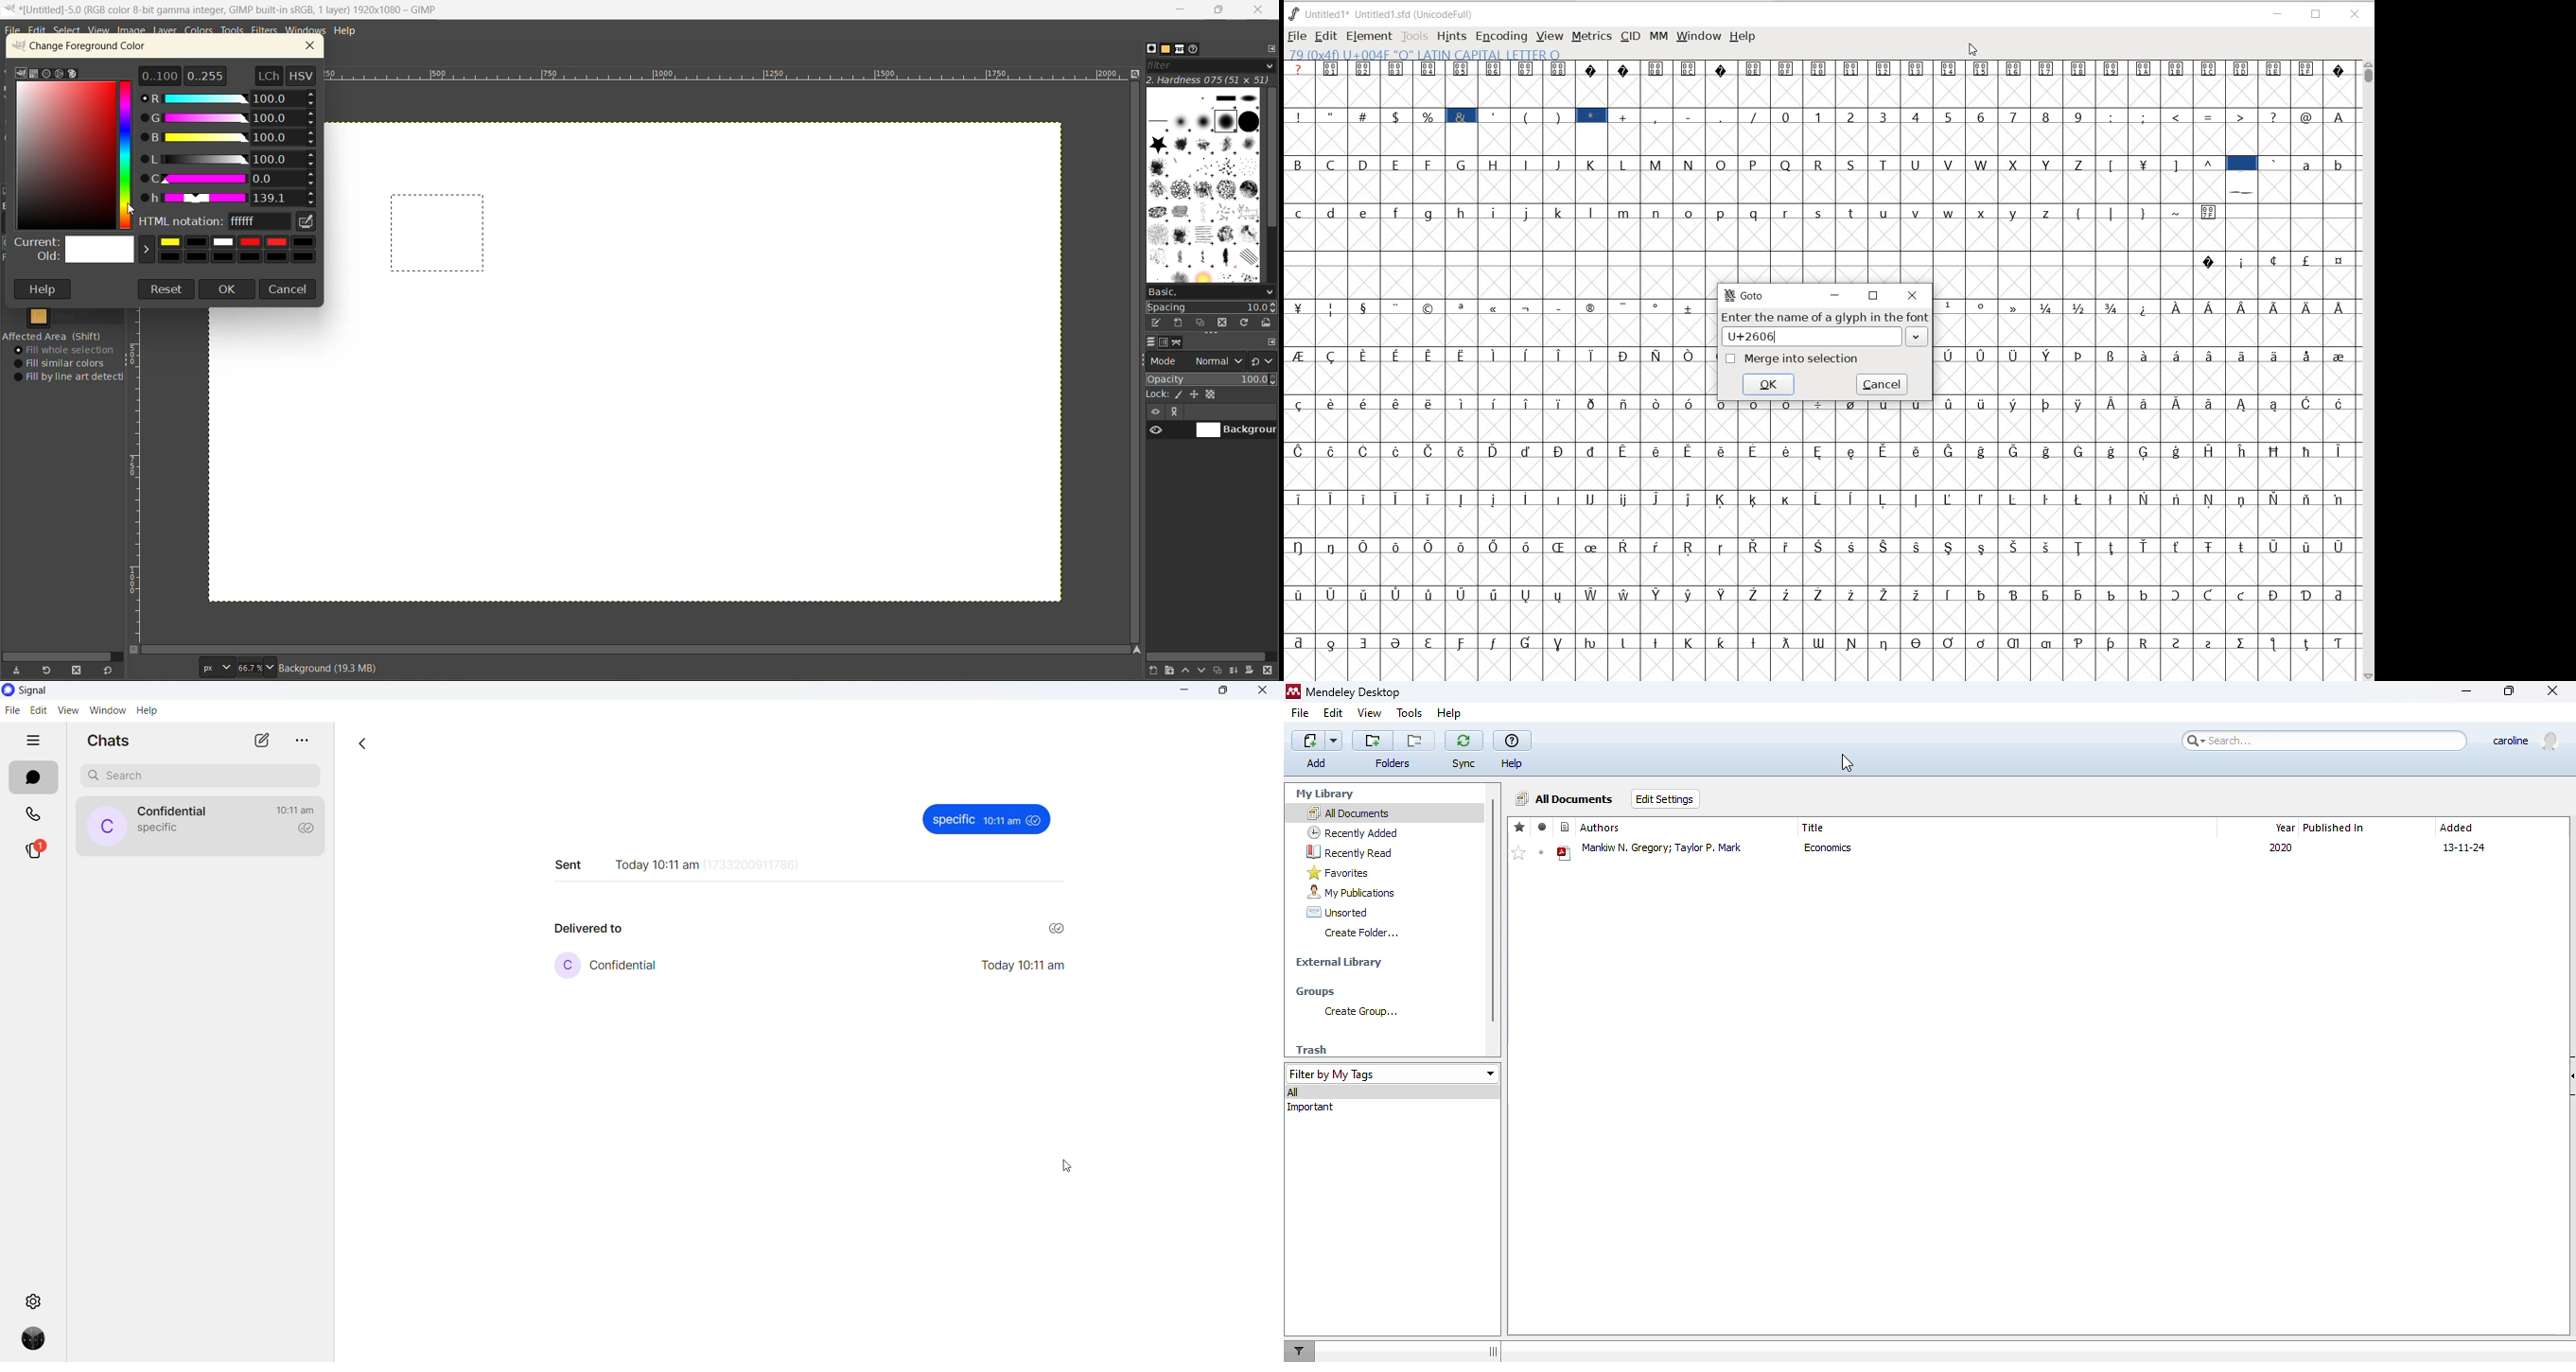 The width and height of the screenshot is (2576, 1372). Describe the element at coordinates (263, 741) in the screenshot. I see `new chat` at that location.